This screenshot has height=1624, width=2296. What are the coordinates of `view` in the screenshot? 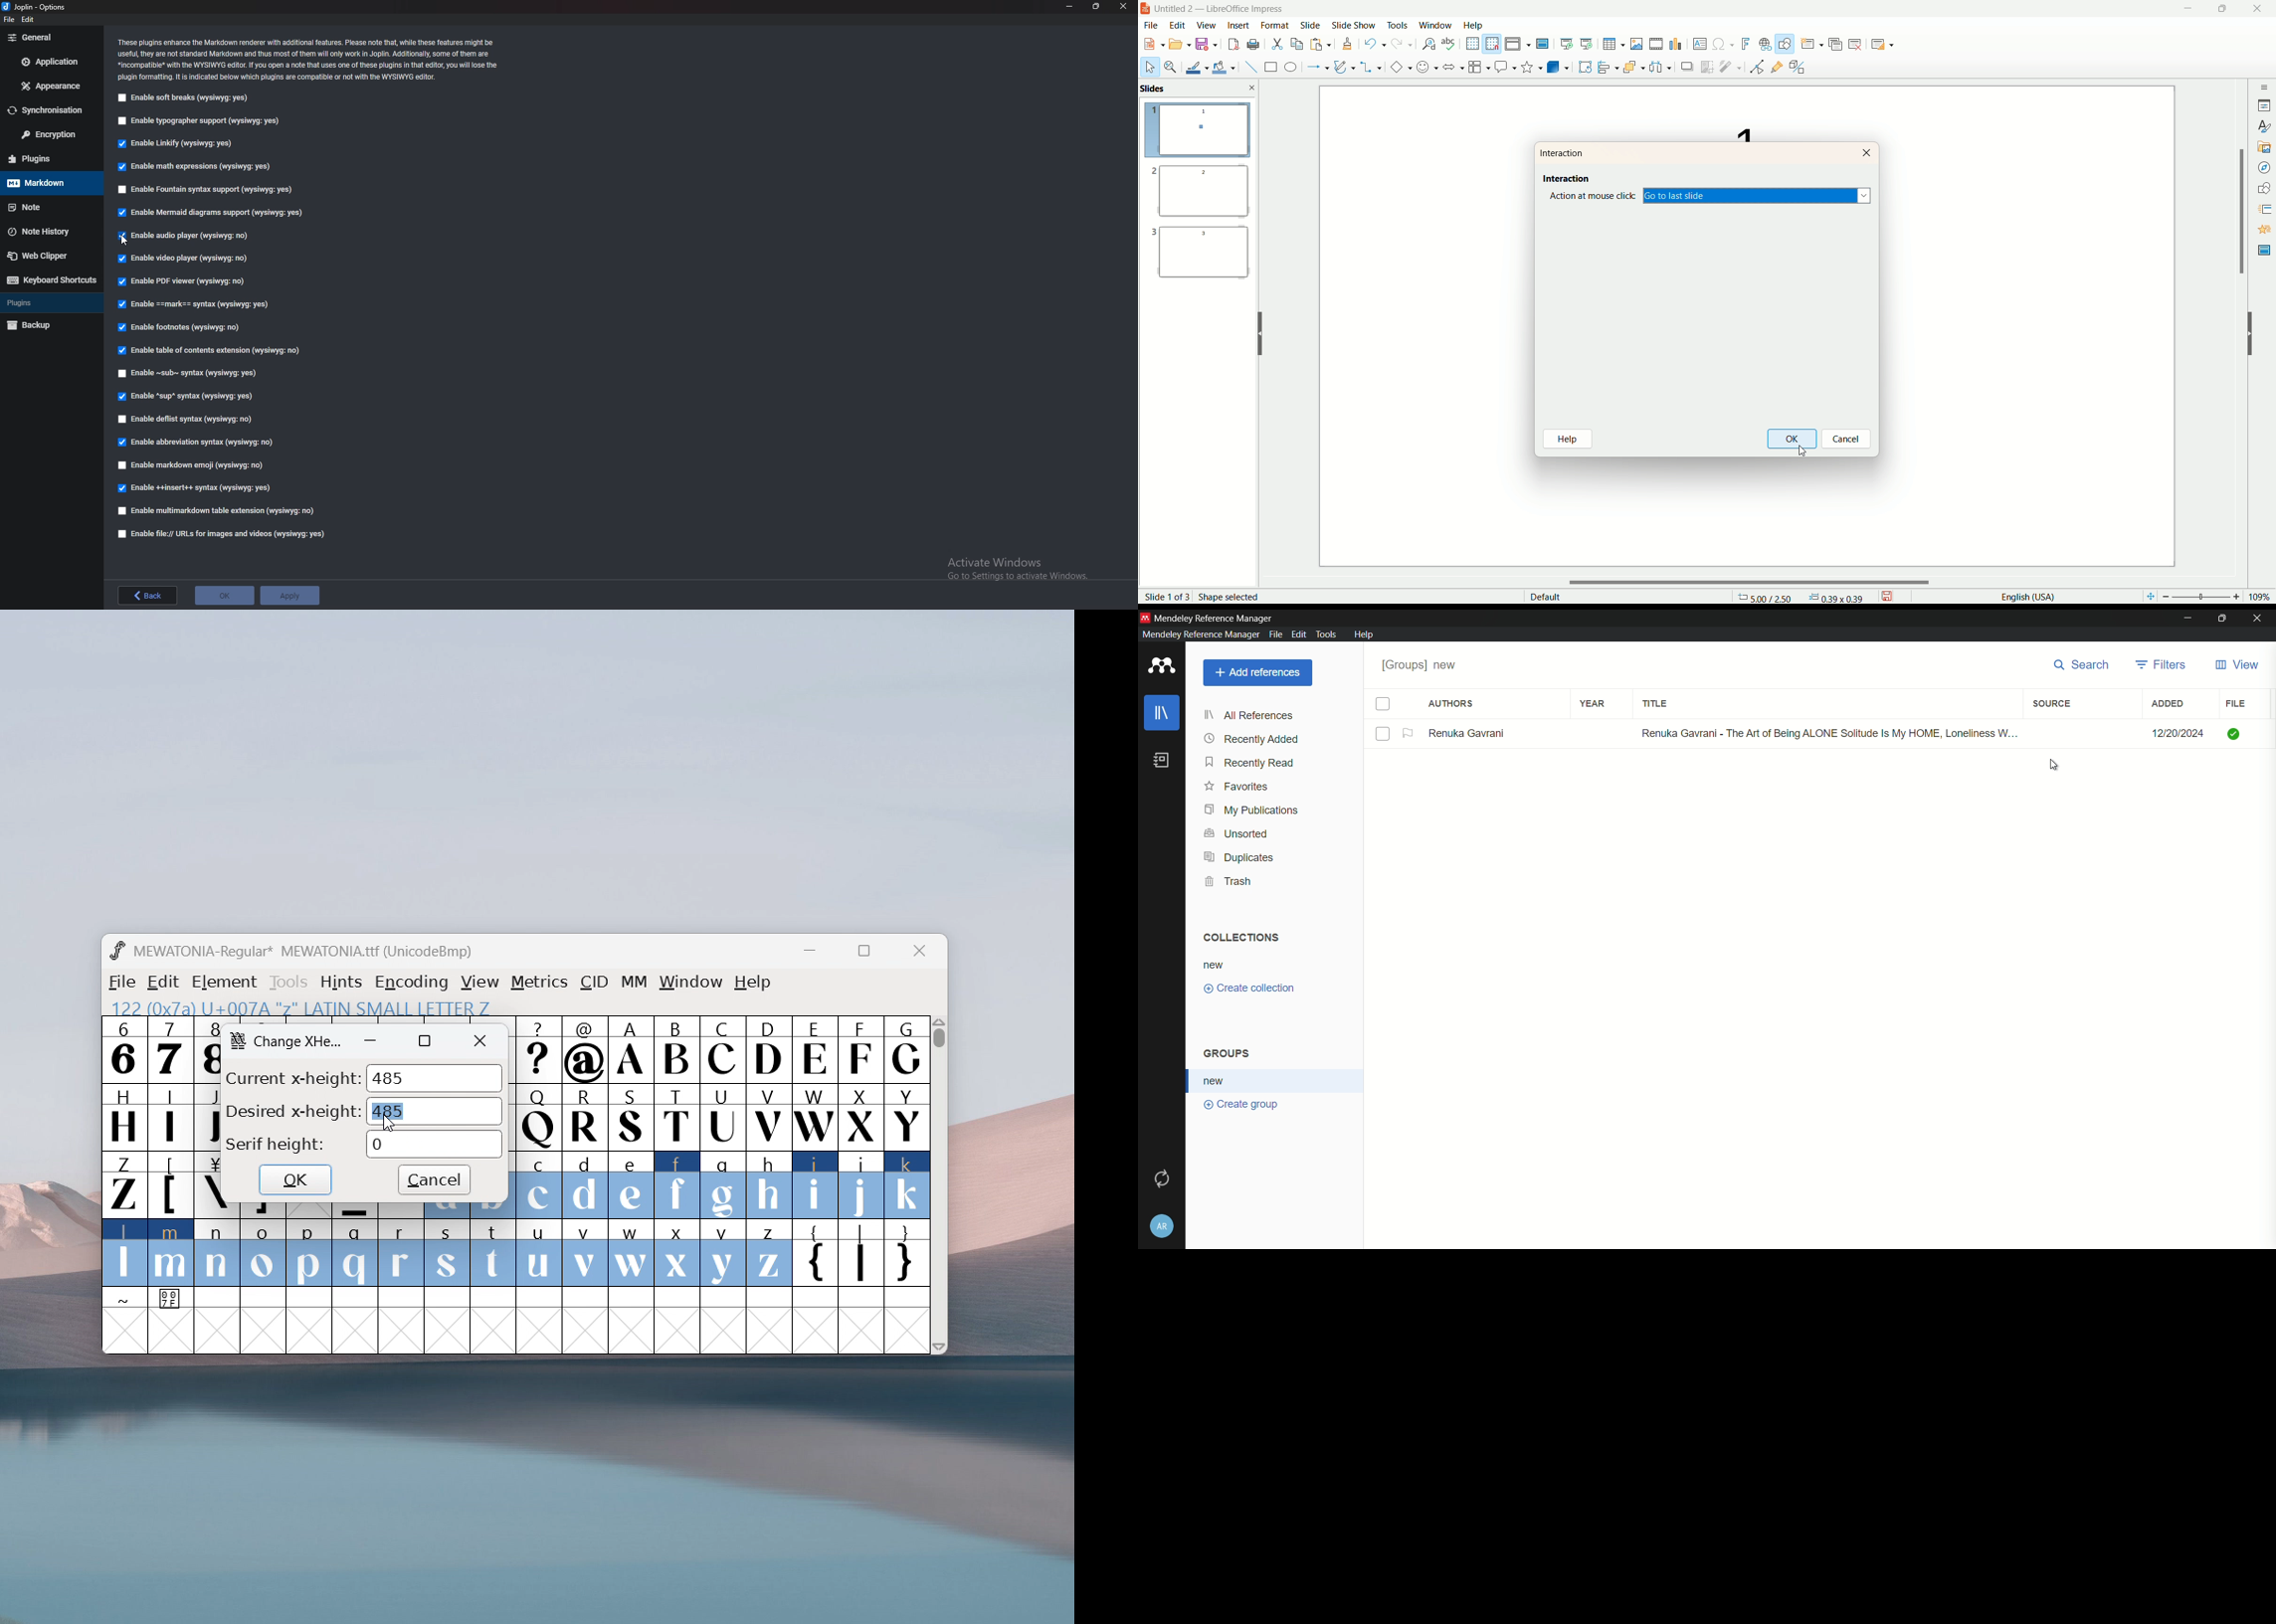 It's located at (2238, 666).